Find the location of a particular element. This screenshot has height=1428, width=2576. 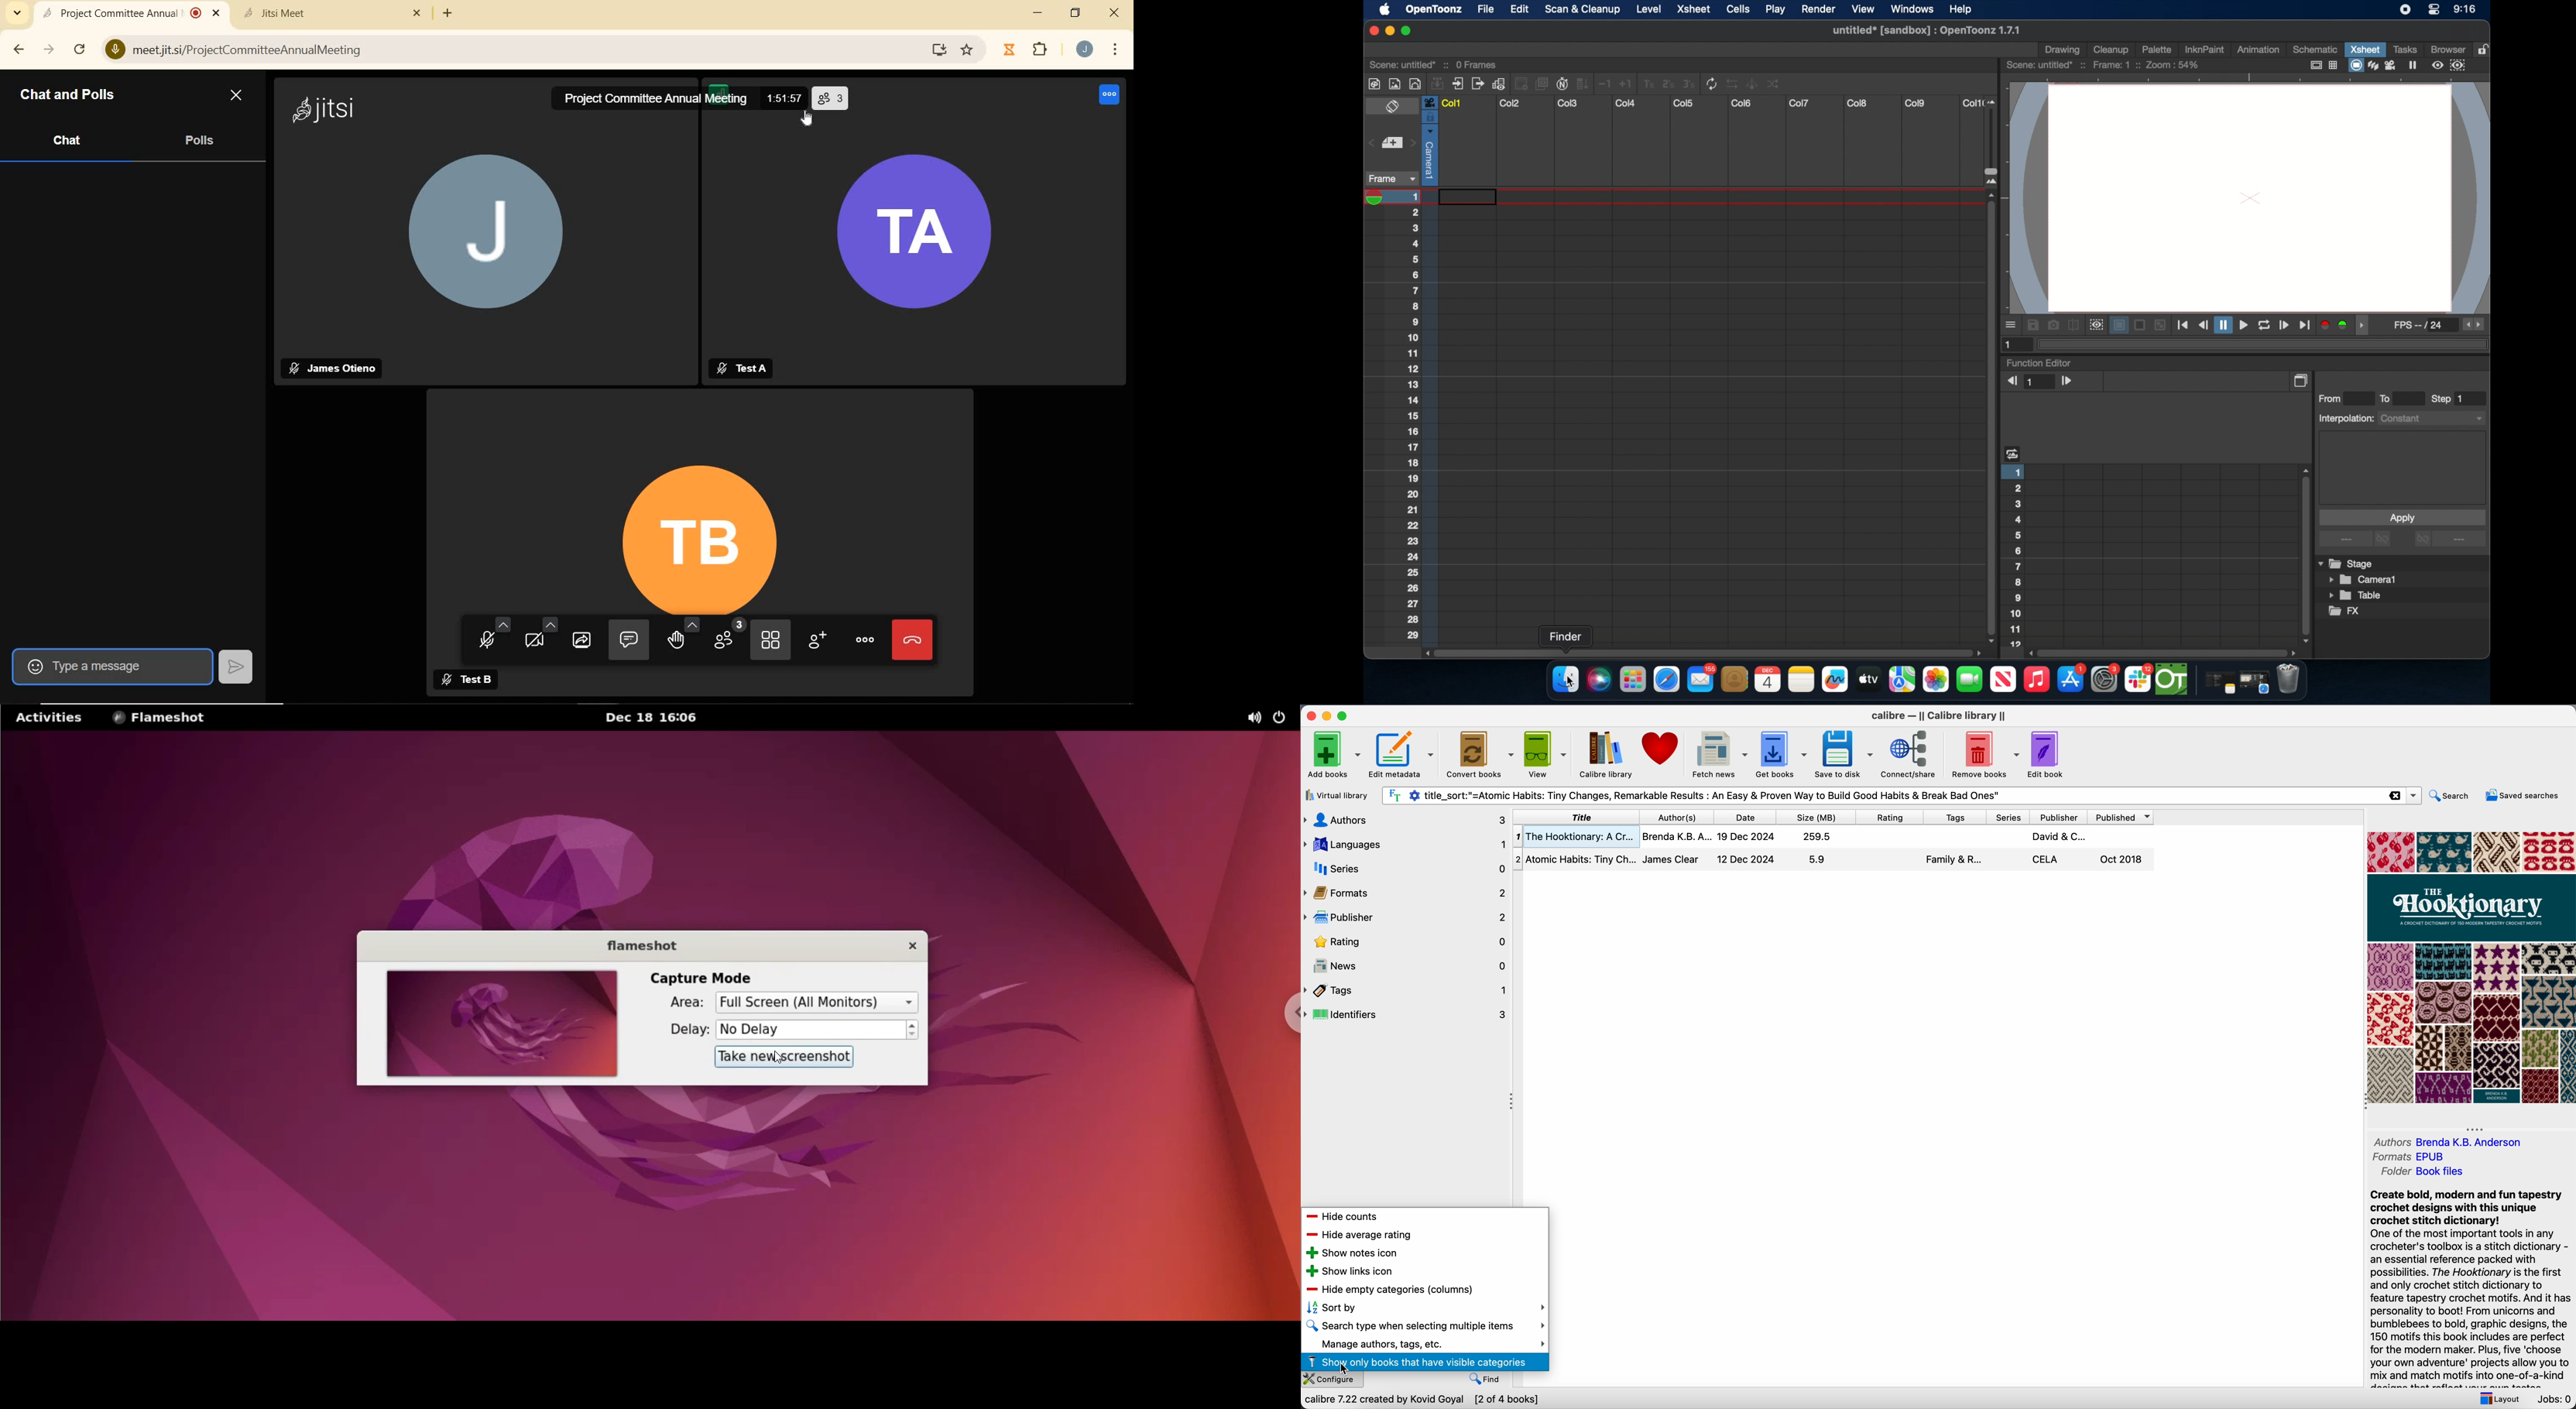

function editor is located at coordinates (2040, 363).